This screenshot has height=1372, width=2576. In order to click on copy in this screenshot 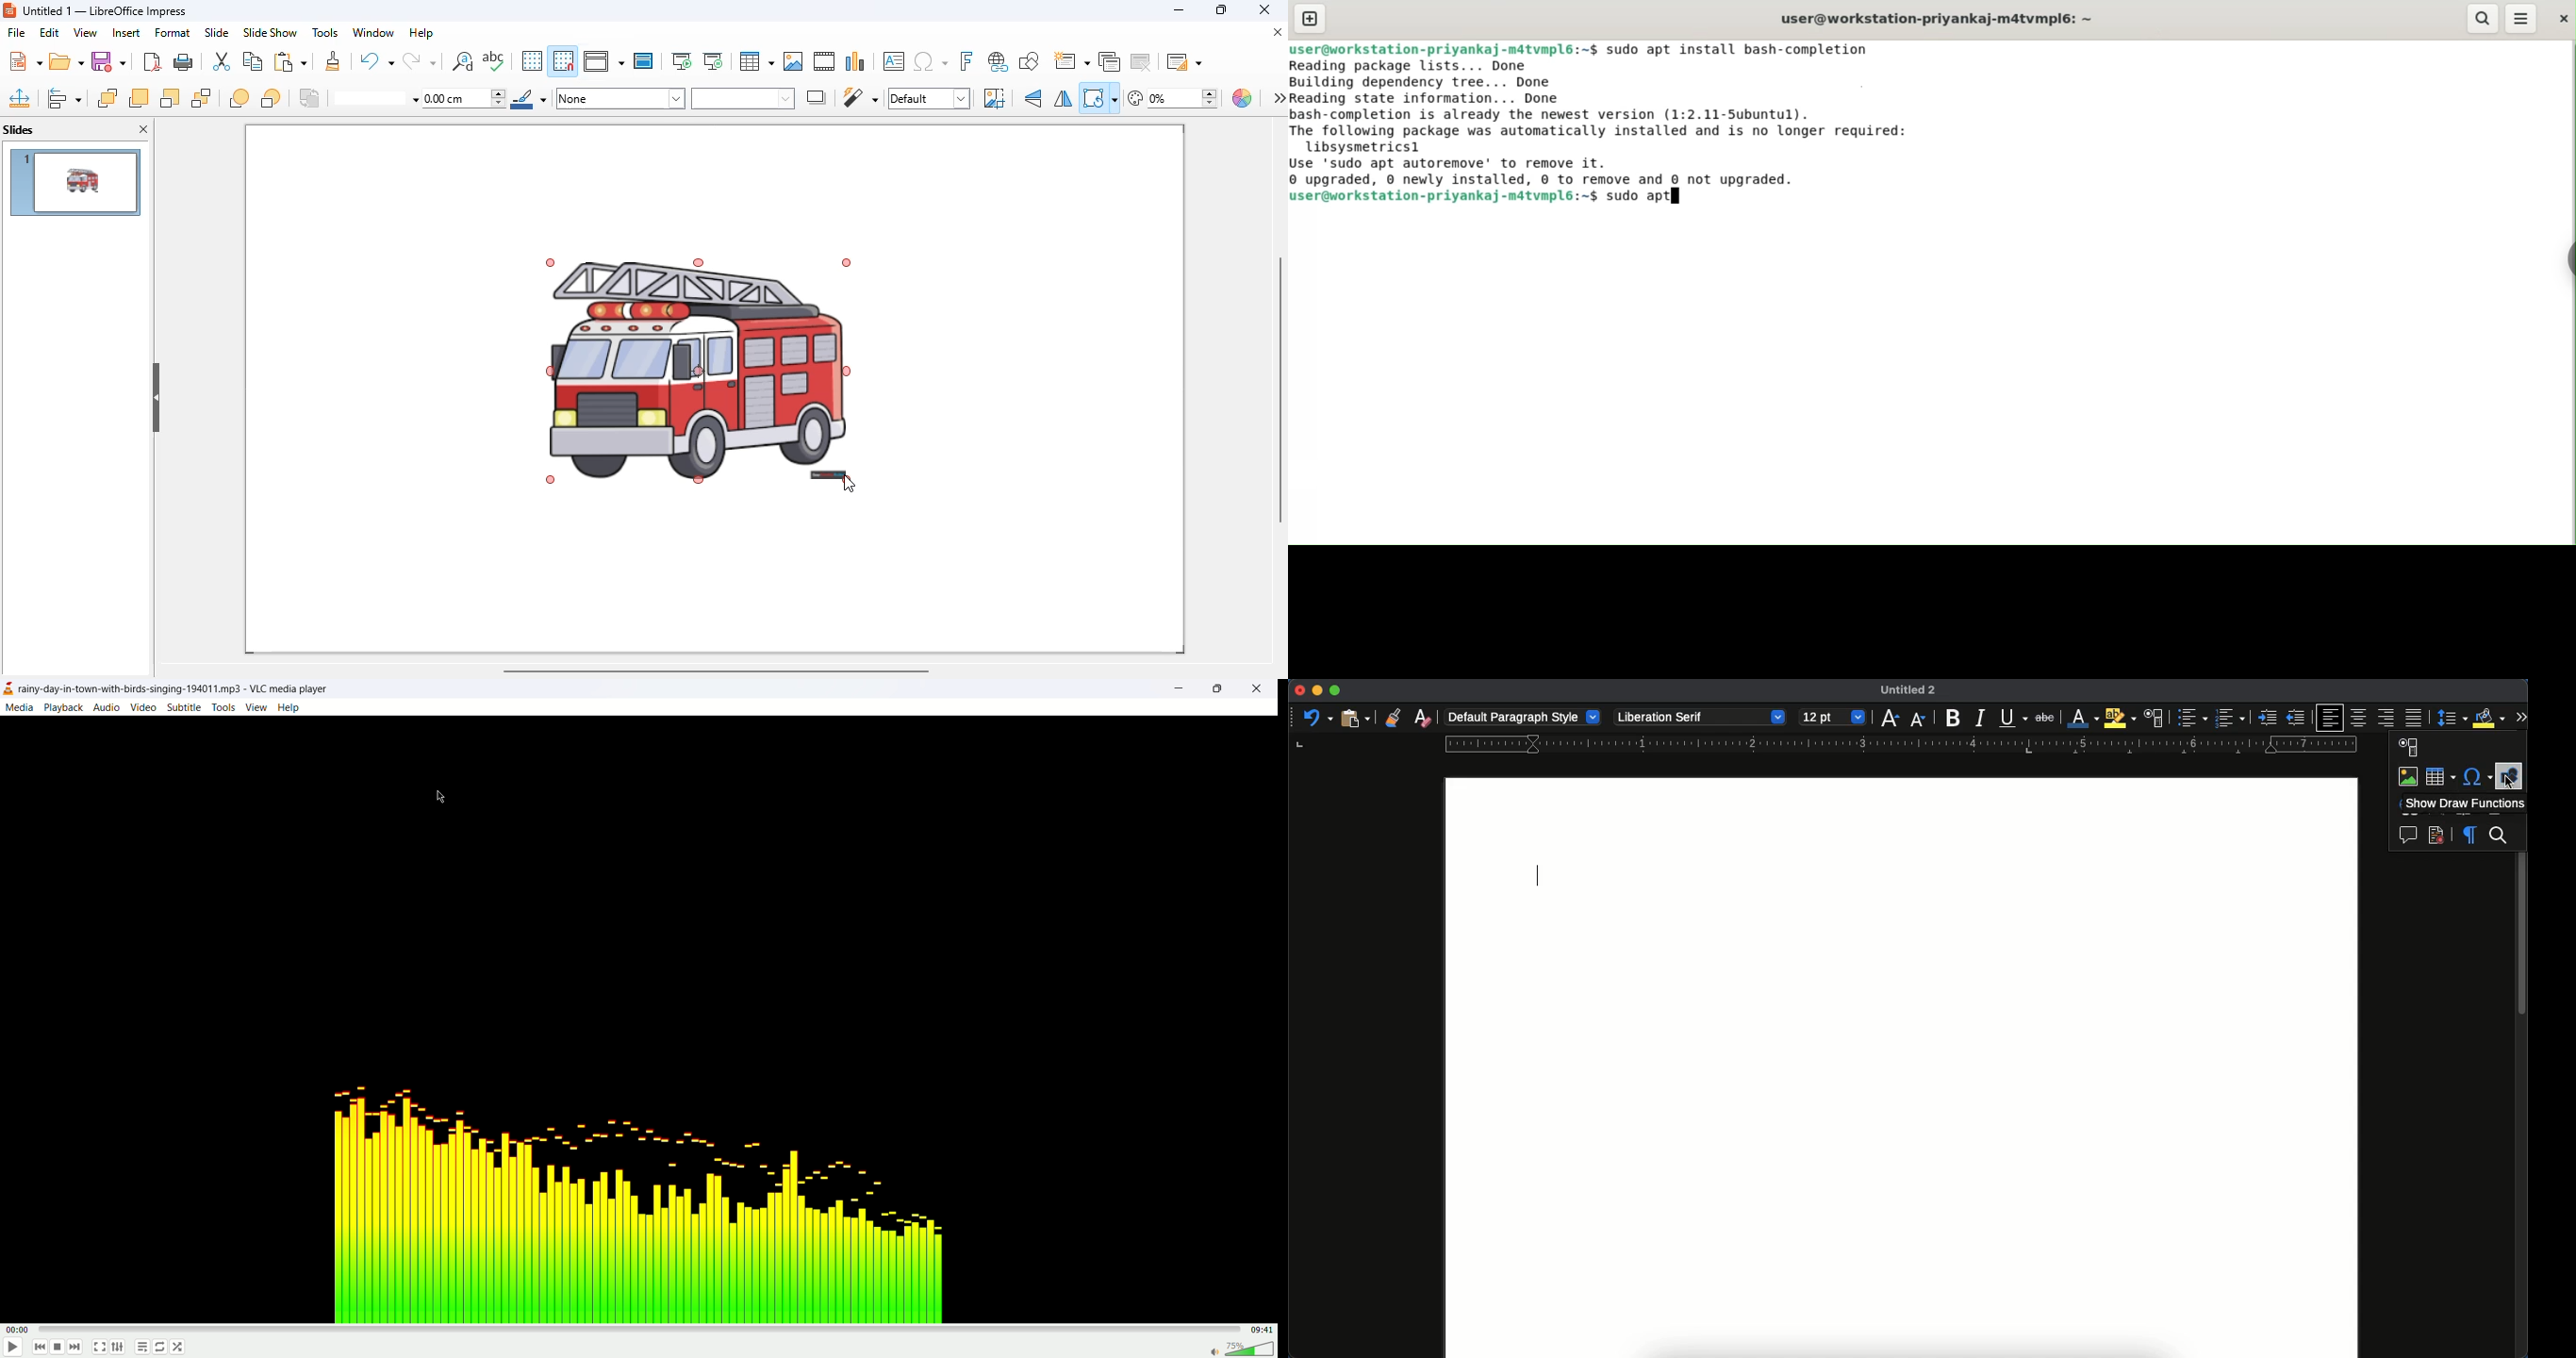, I will do `click(253, 61)`.